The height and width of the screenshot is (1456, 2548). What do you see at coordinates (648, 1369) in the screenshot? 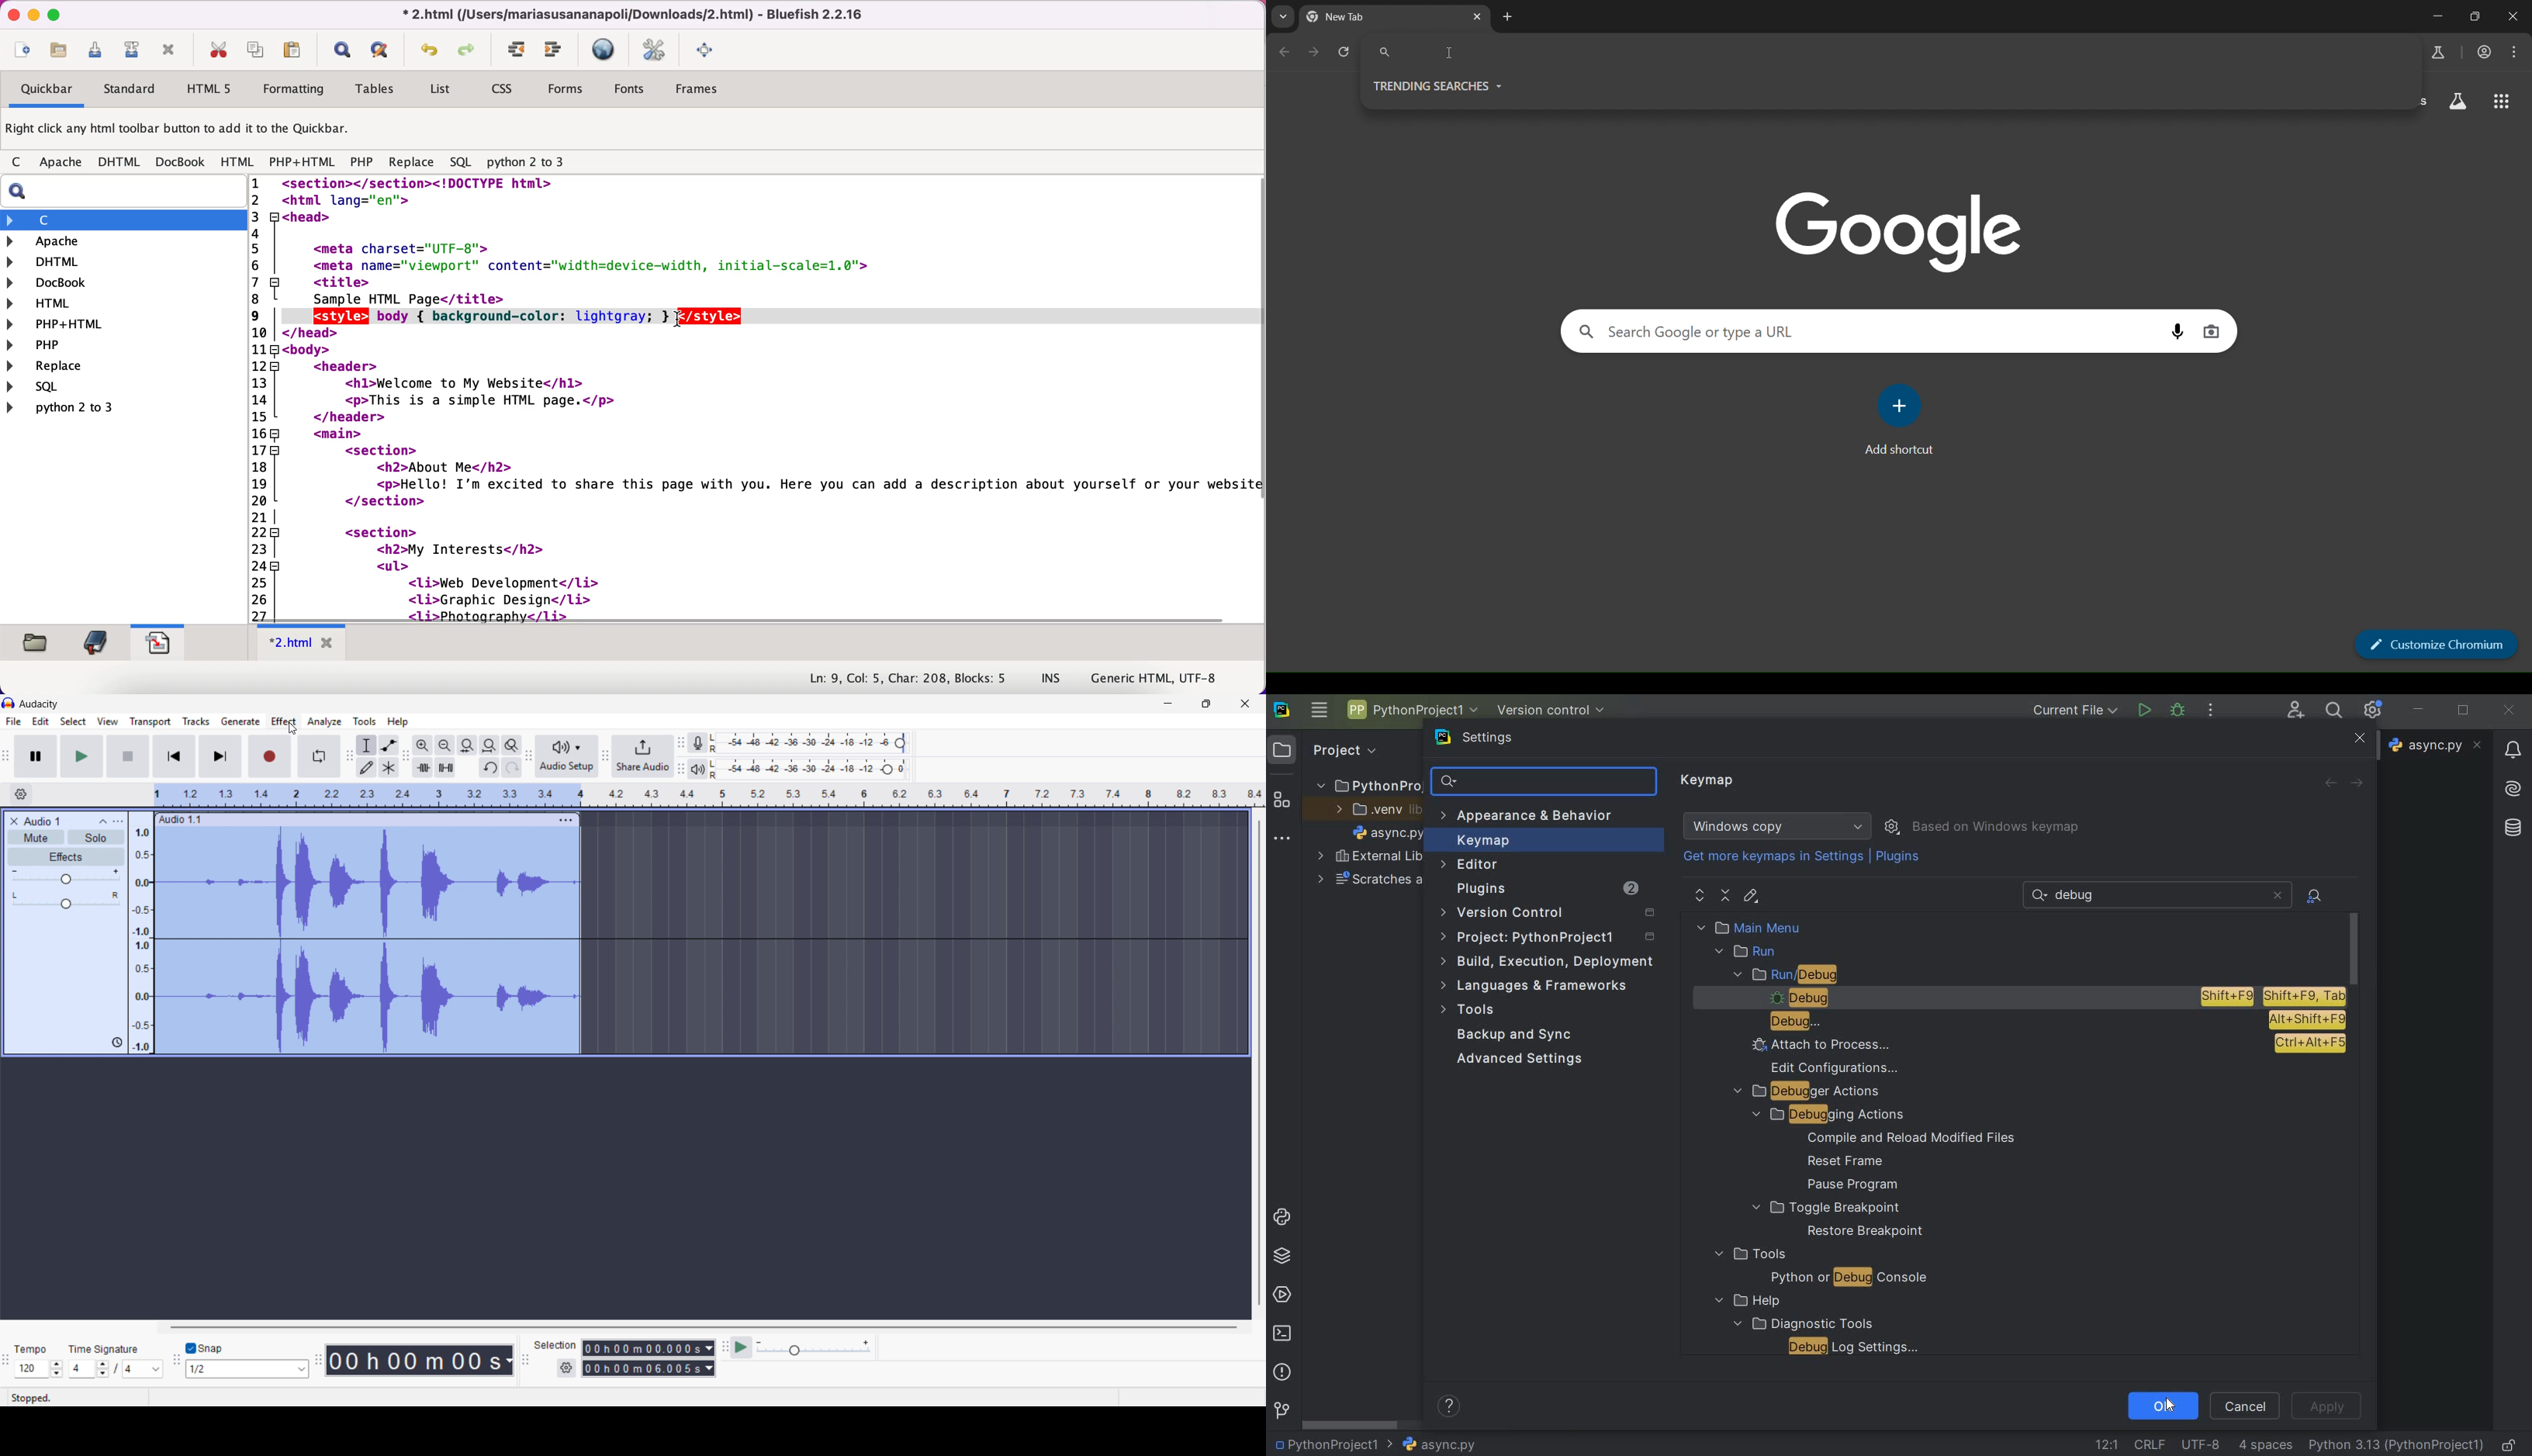
I see `selection end time` at bounding box center [648, 1369].